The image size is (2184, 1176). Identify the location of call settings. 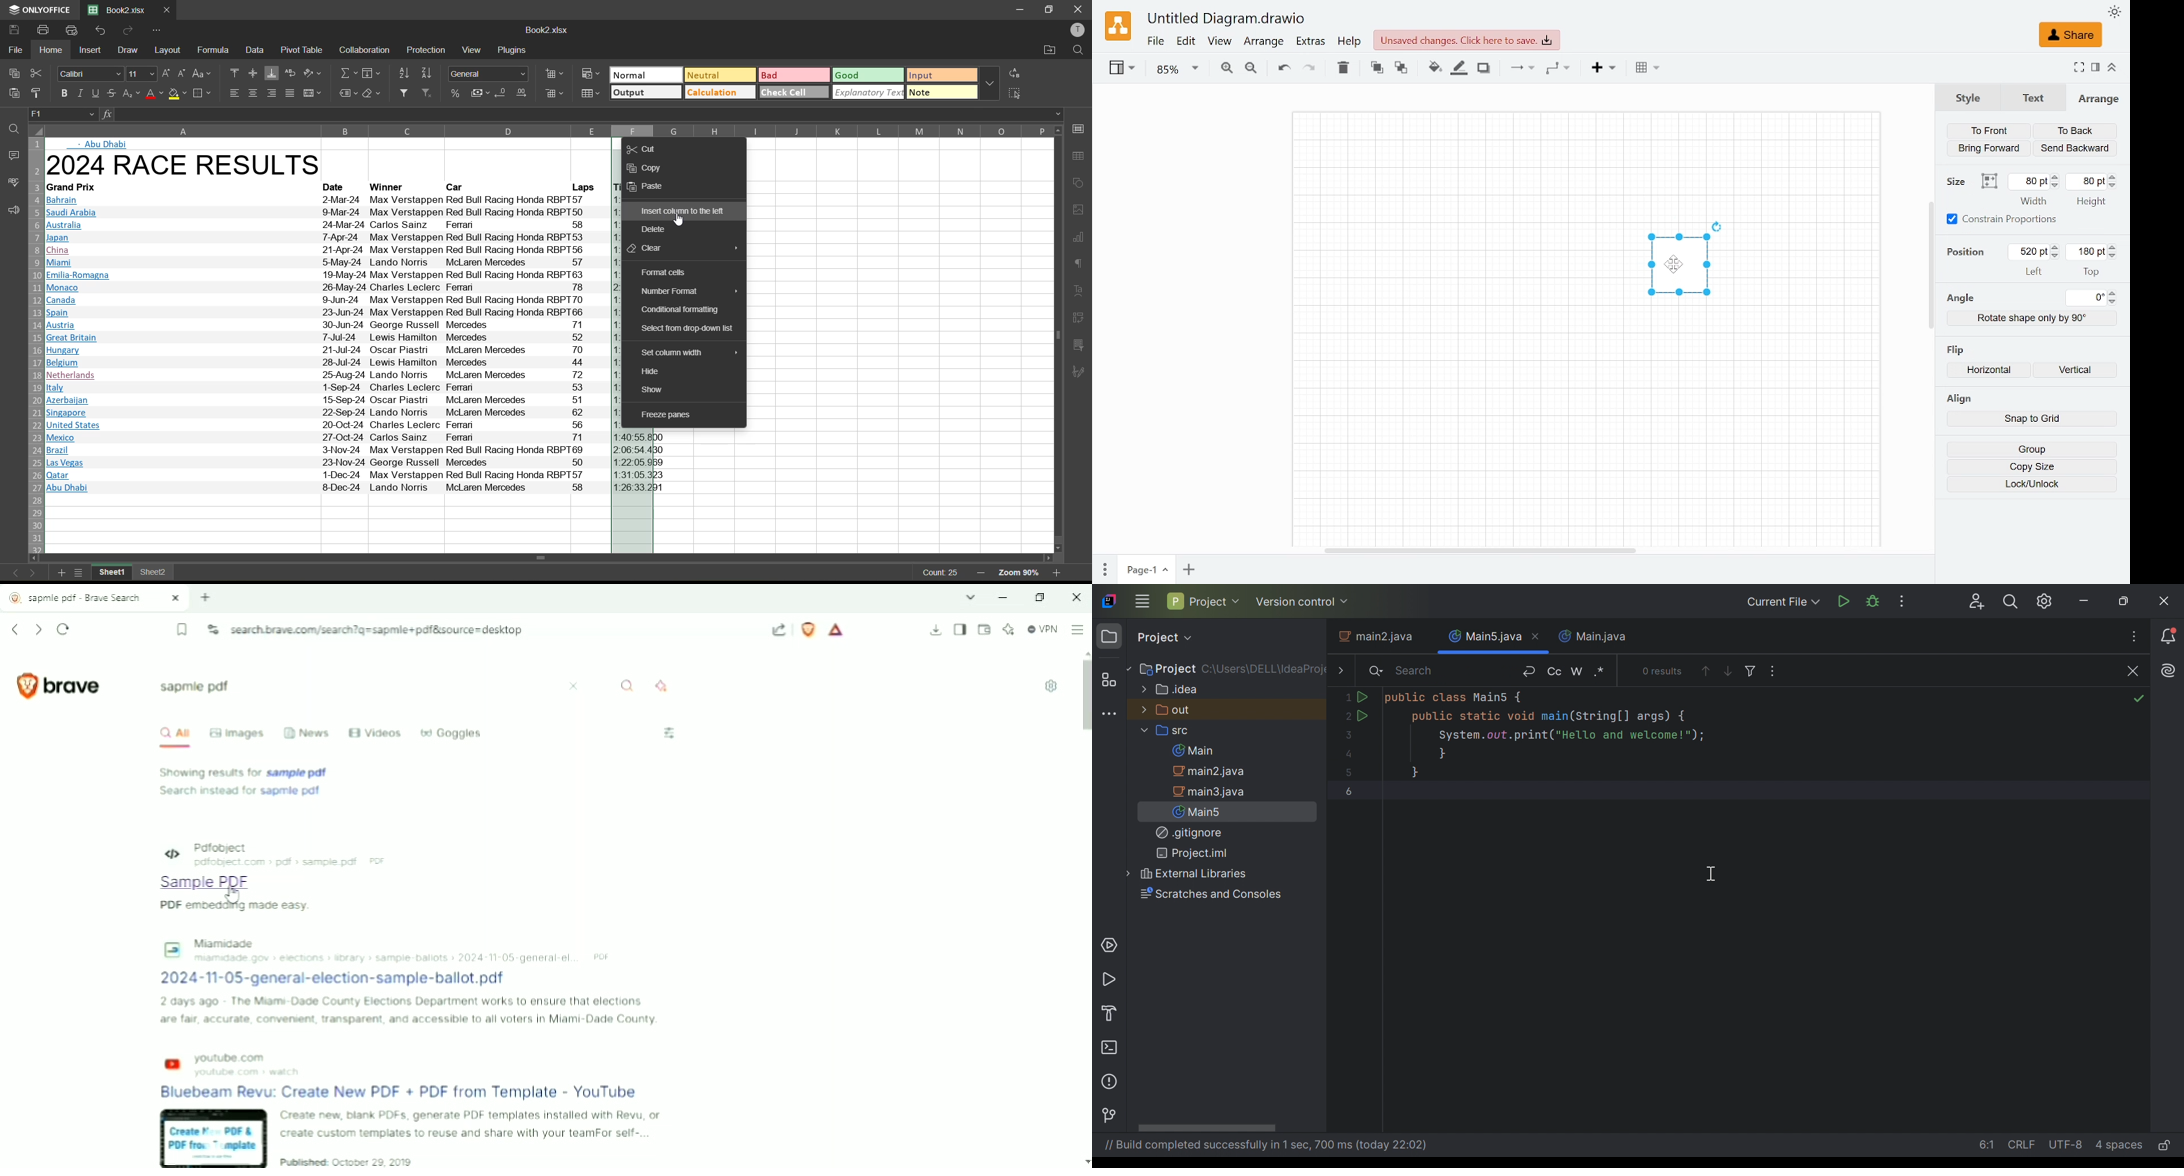
(1082, 128).